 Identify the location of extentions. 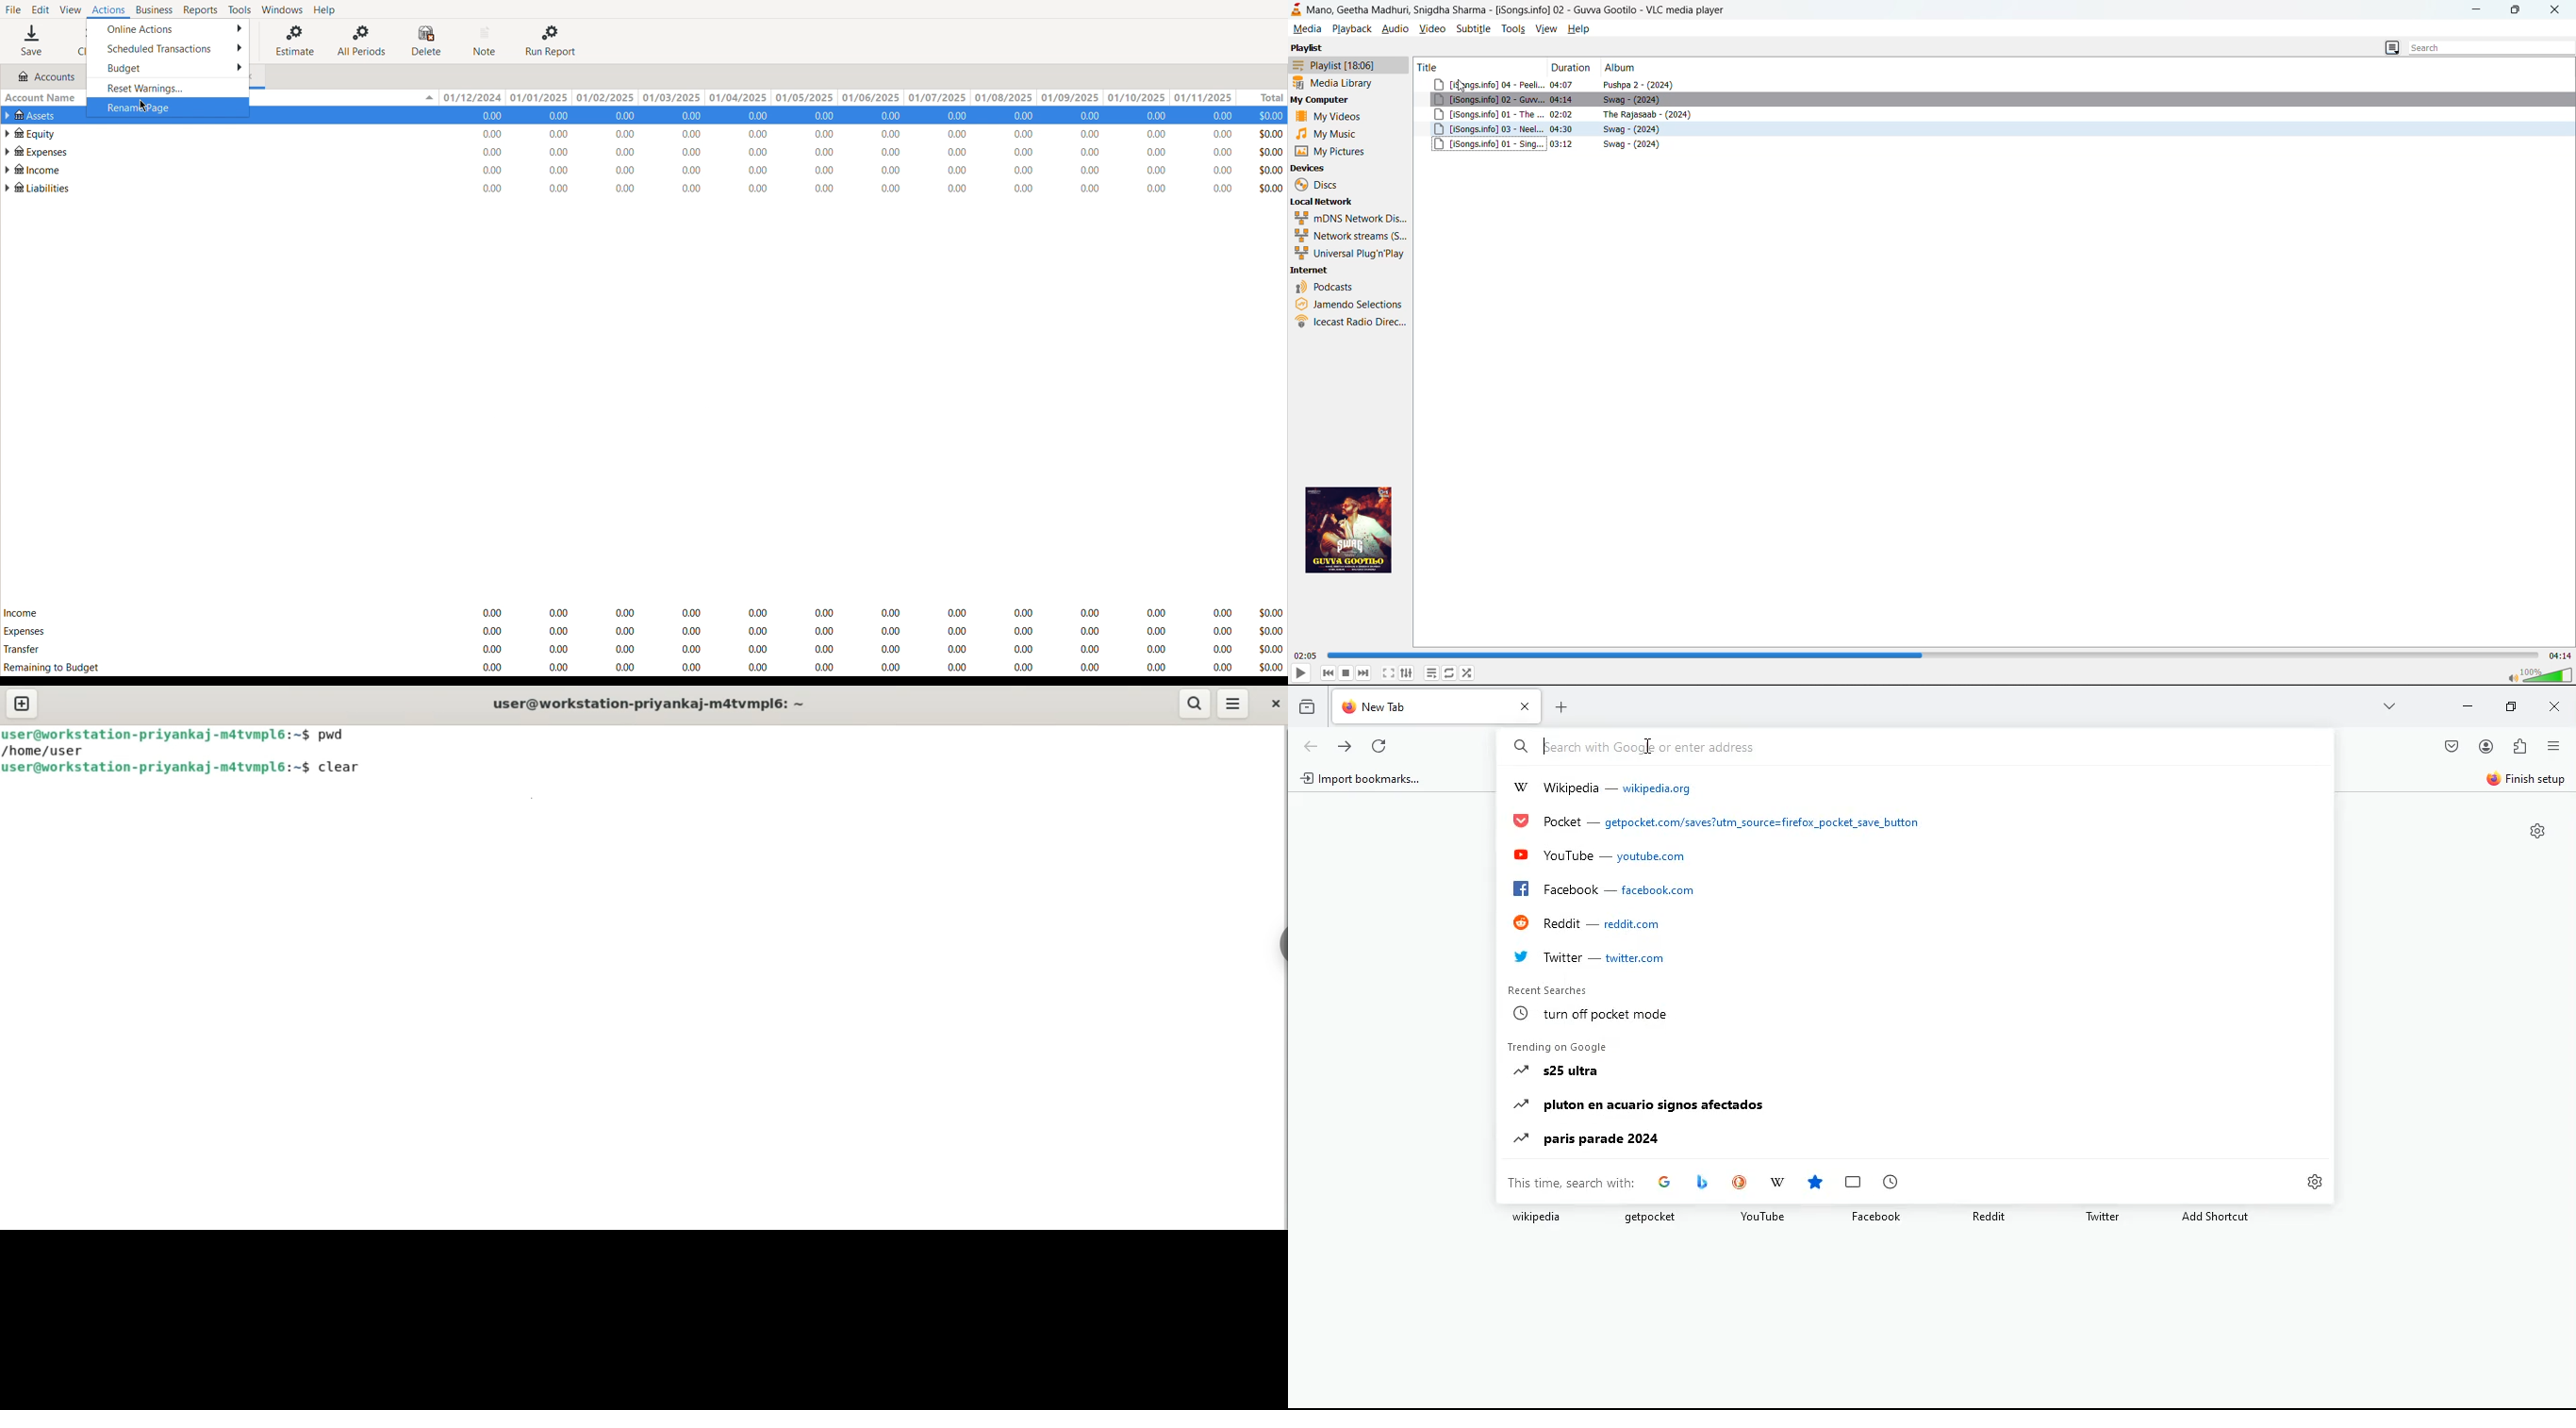
(2522, 747).